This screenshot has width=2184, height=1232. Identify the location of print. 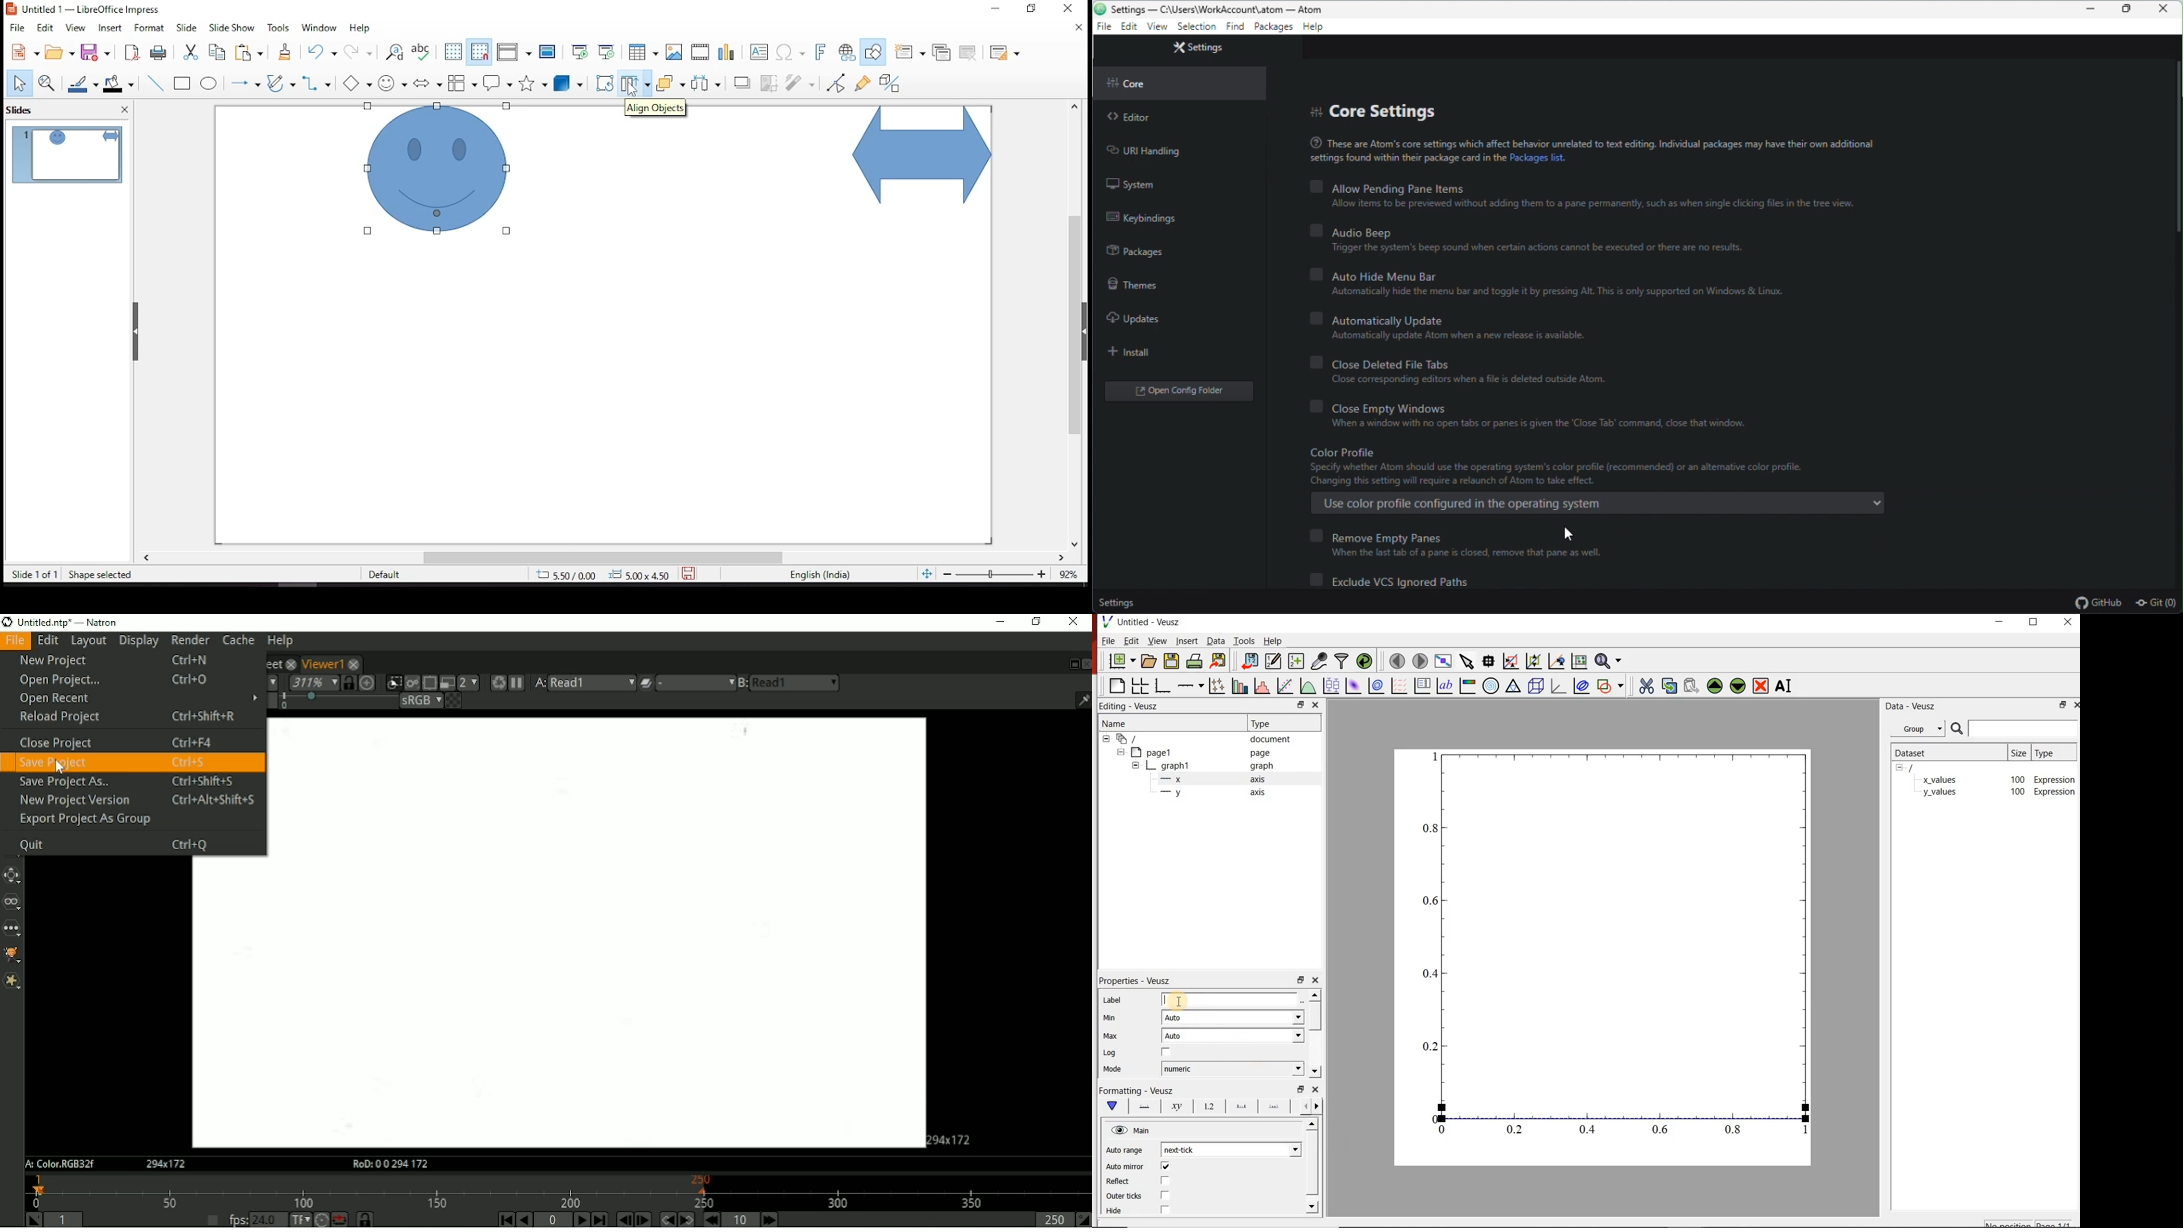
(158, 53).